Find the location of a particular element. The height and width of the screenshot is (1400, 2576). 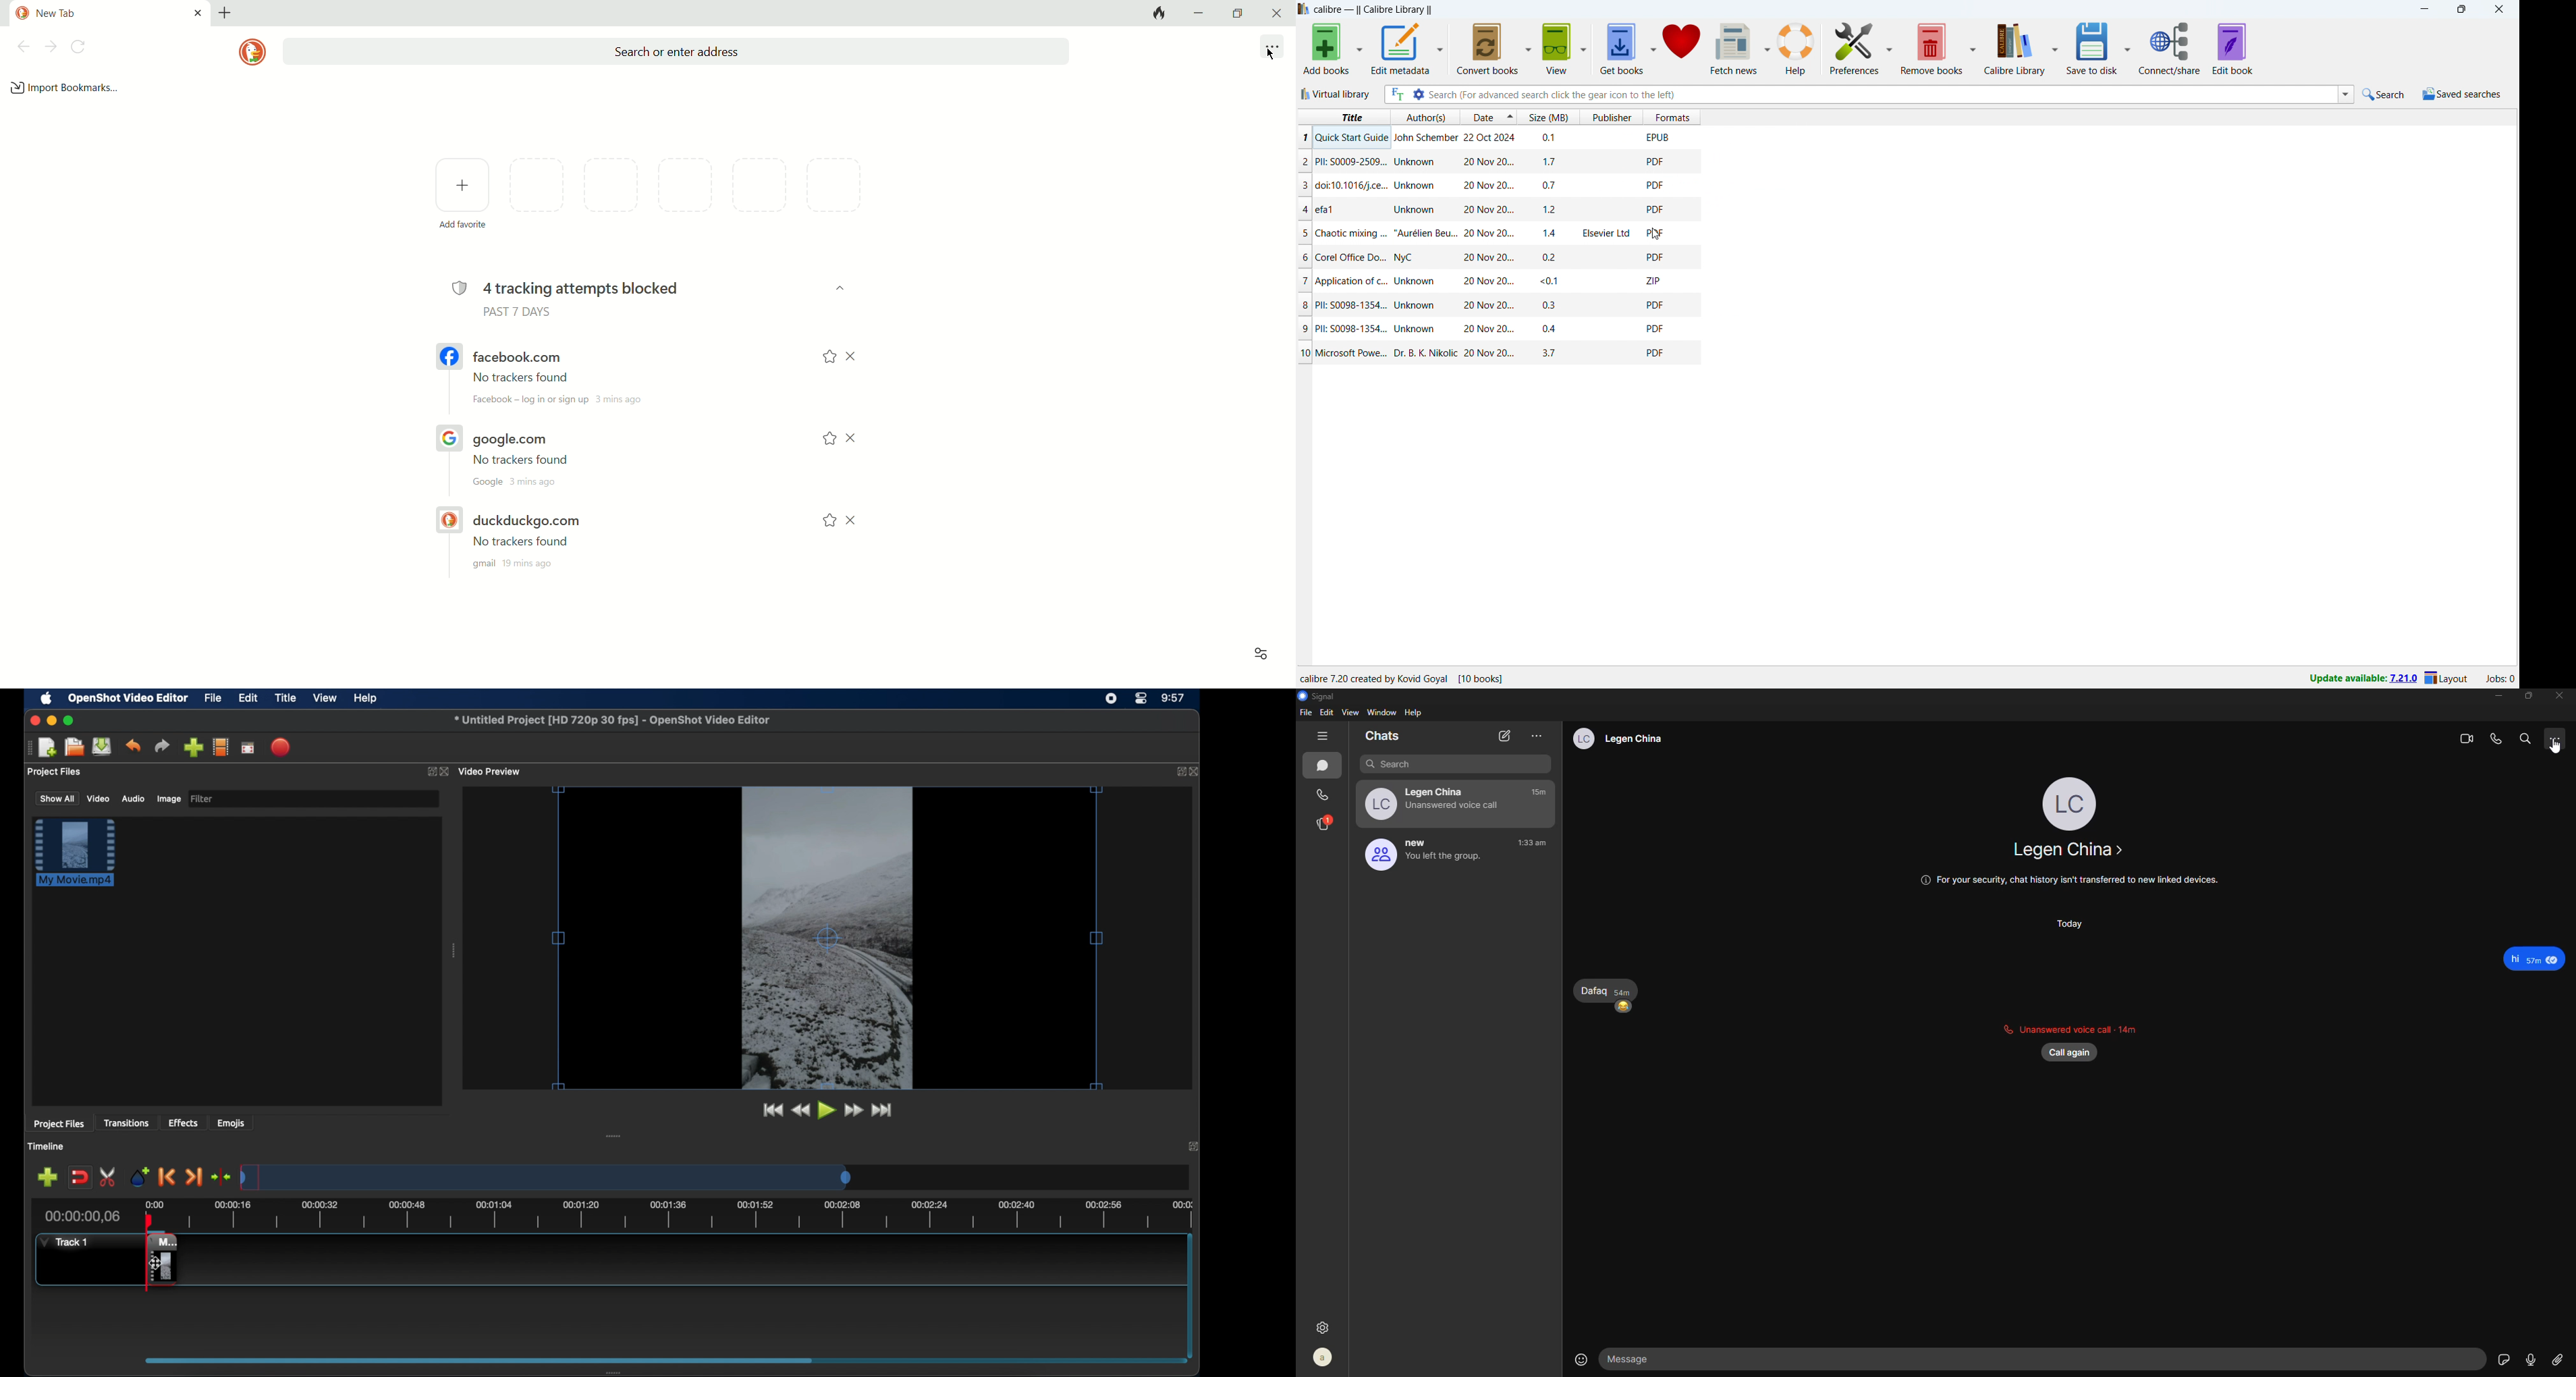

enter search string is located at coordinates (1883, 95).